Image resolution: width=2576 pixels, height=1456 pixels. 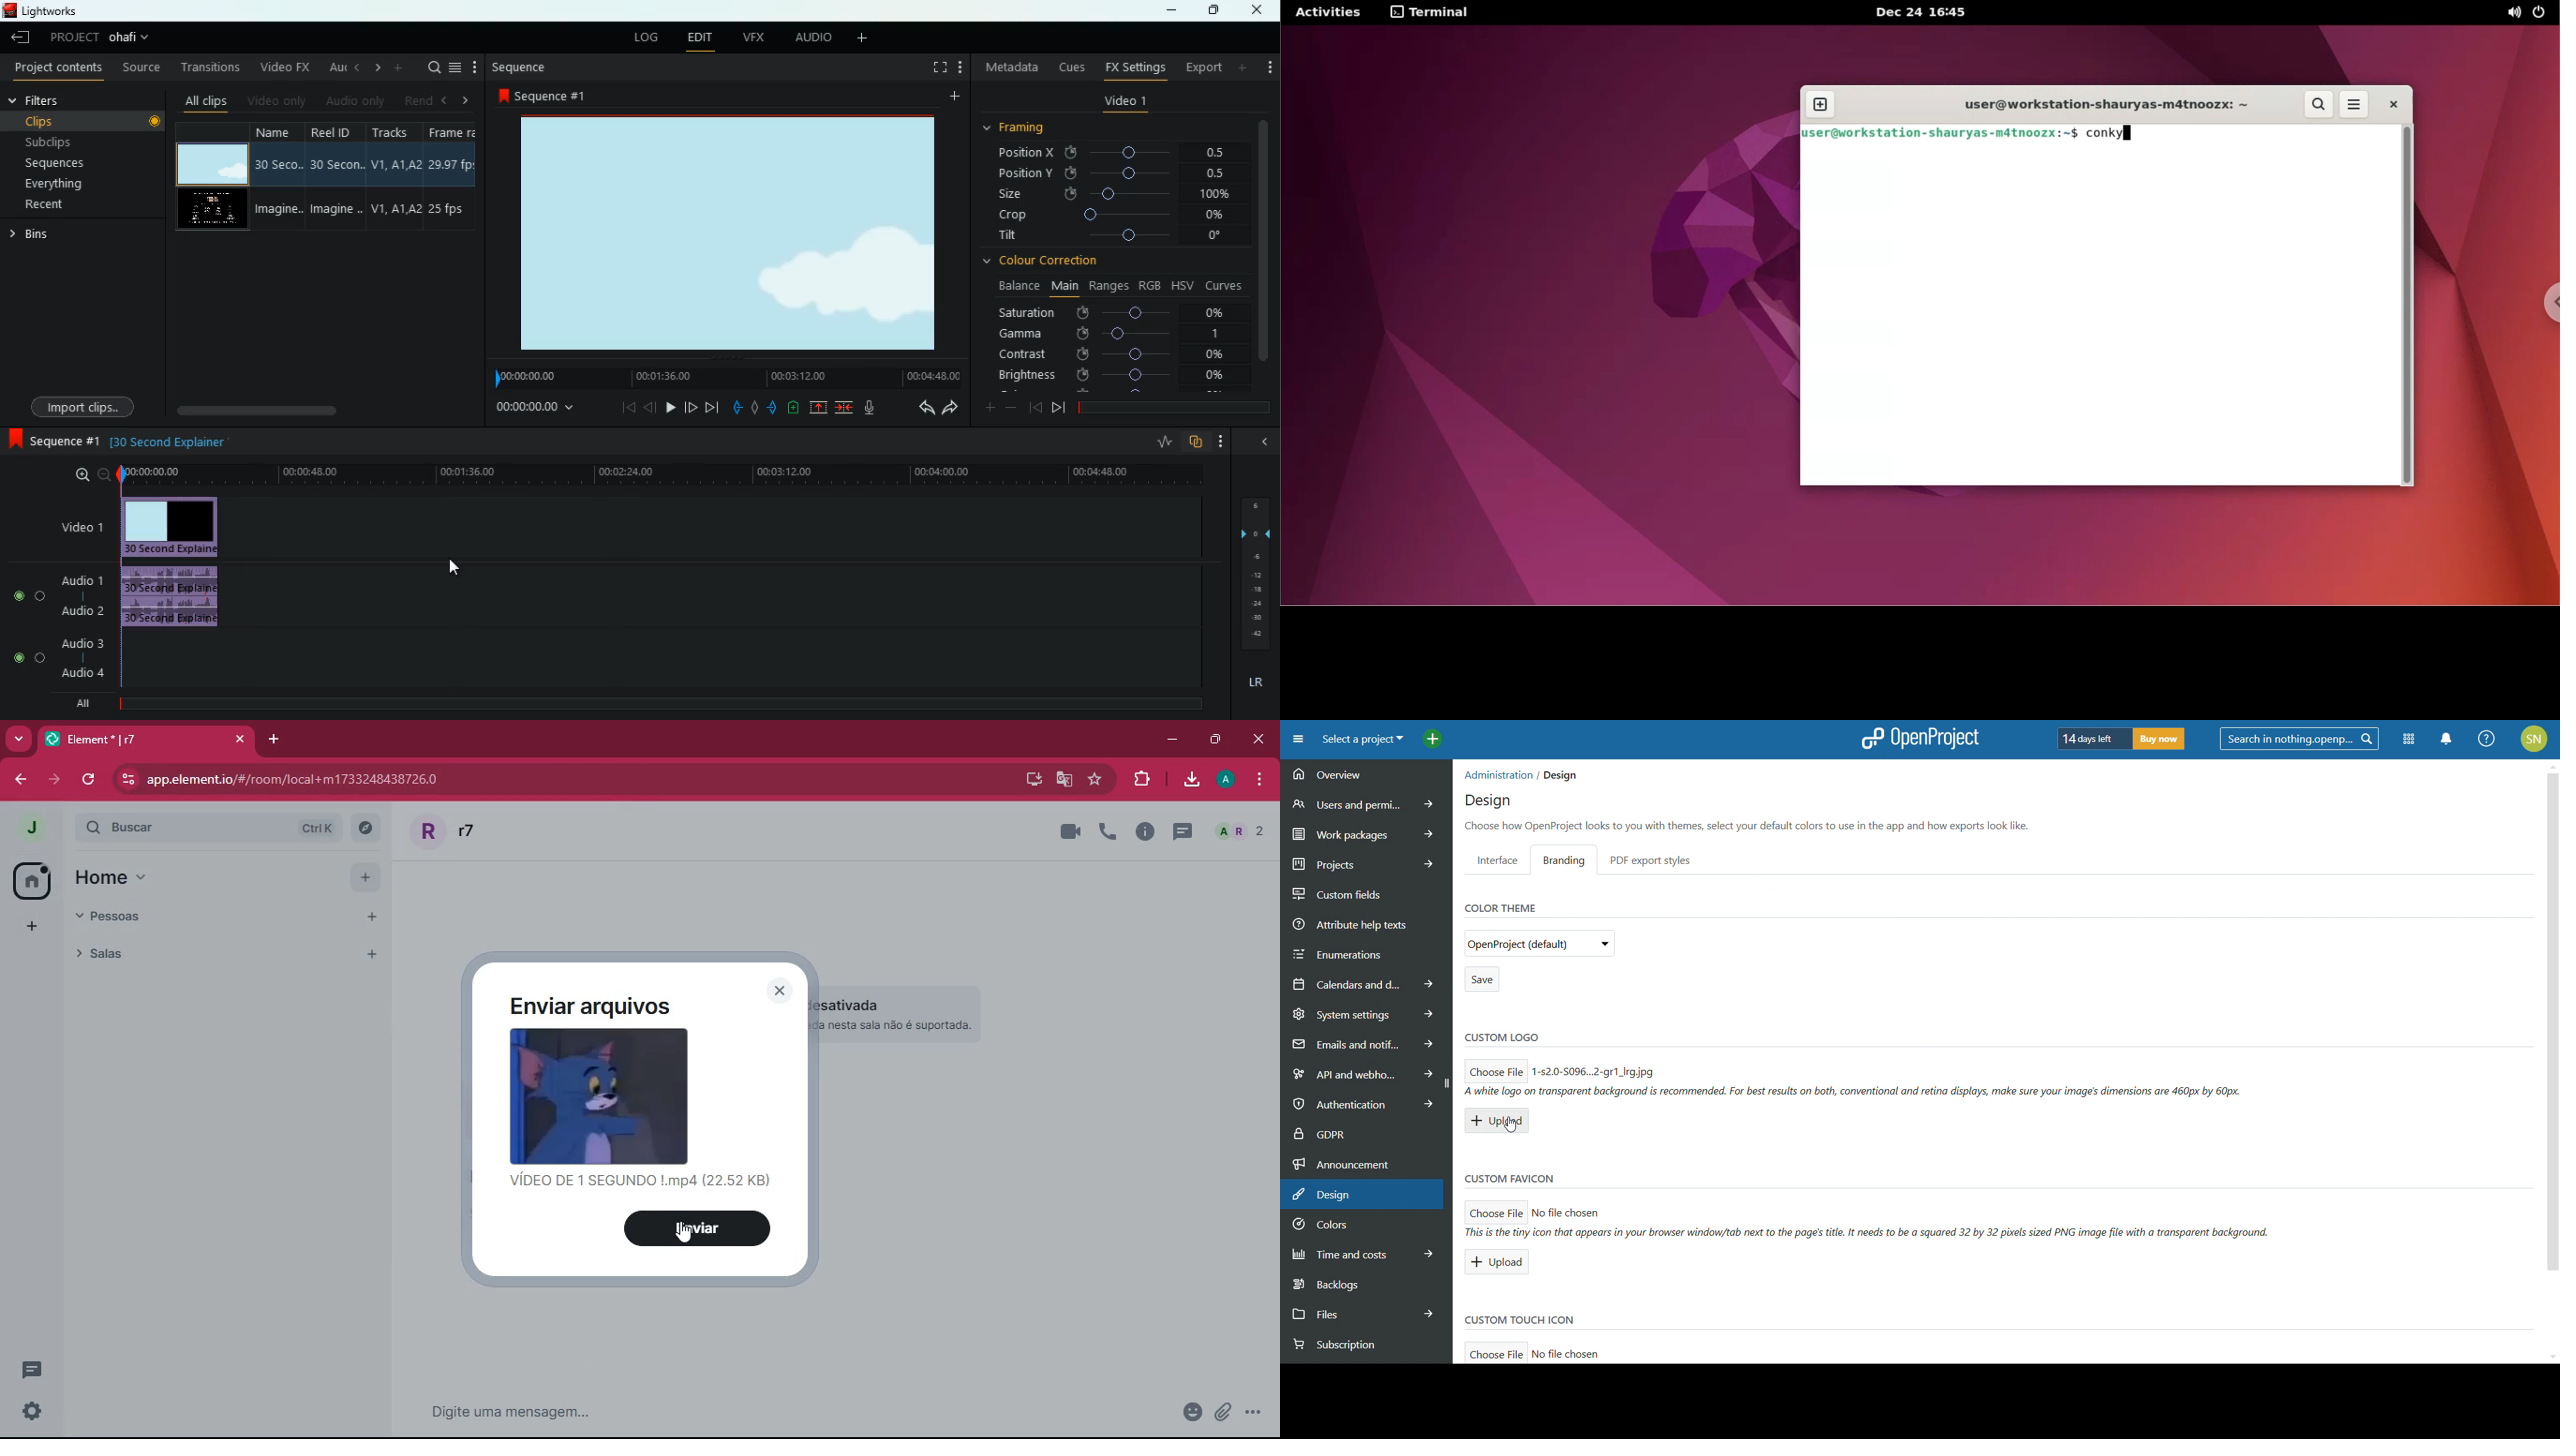 I want to click on subsription, so click(x=1357, y=1345).